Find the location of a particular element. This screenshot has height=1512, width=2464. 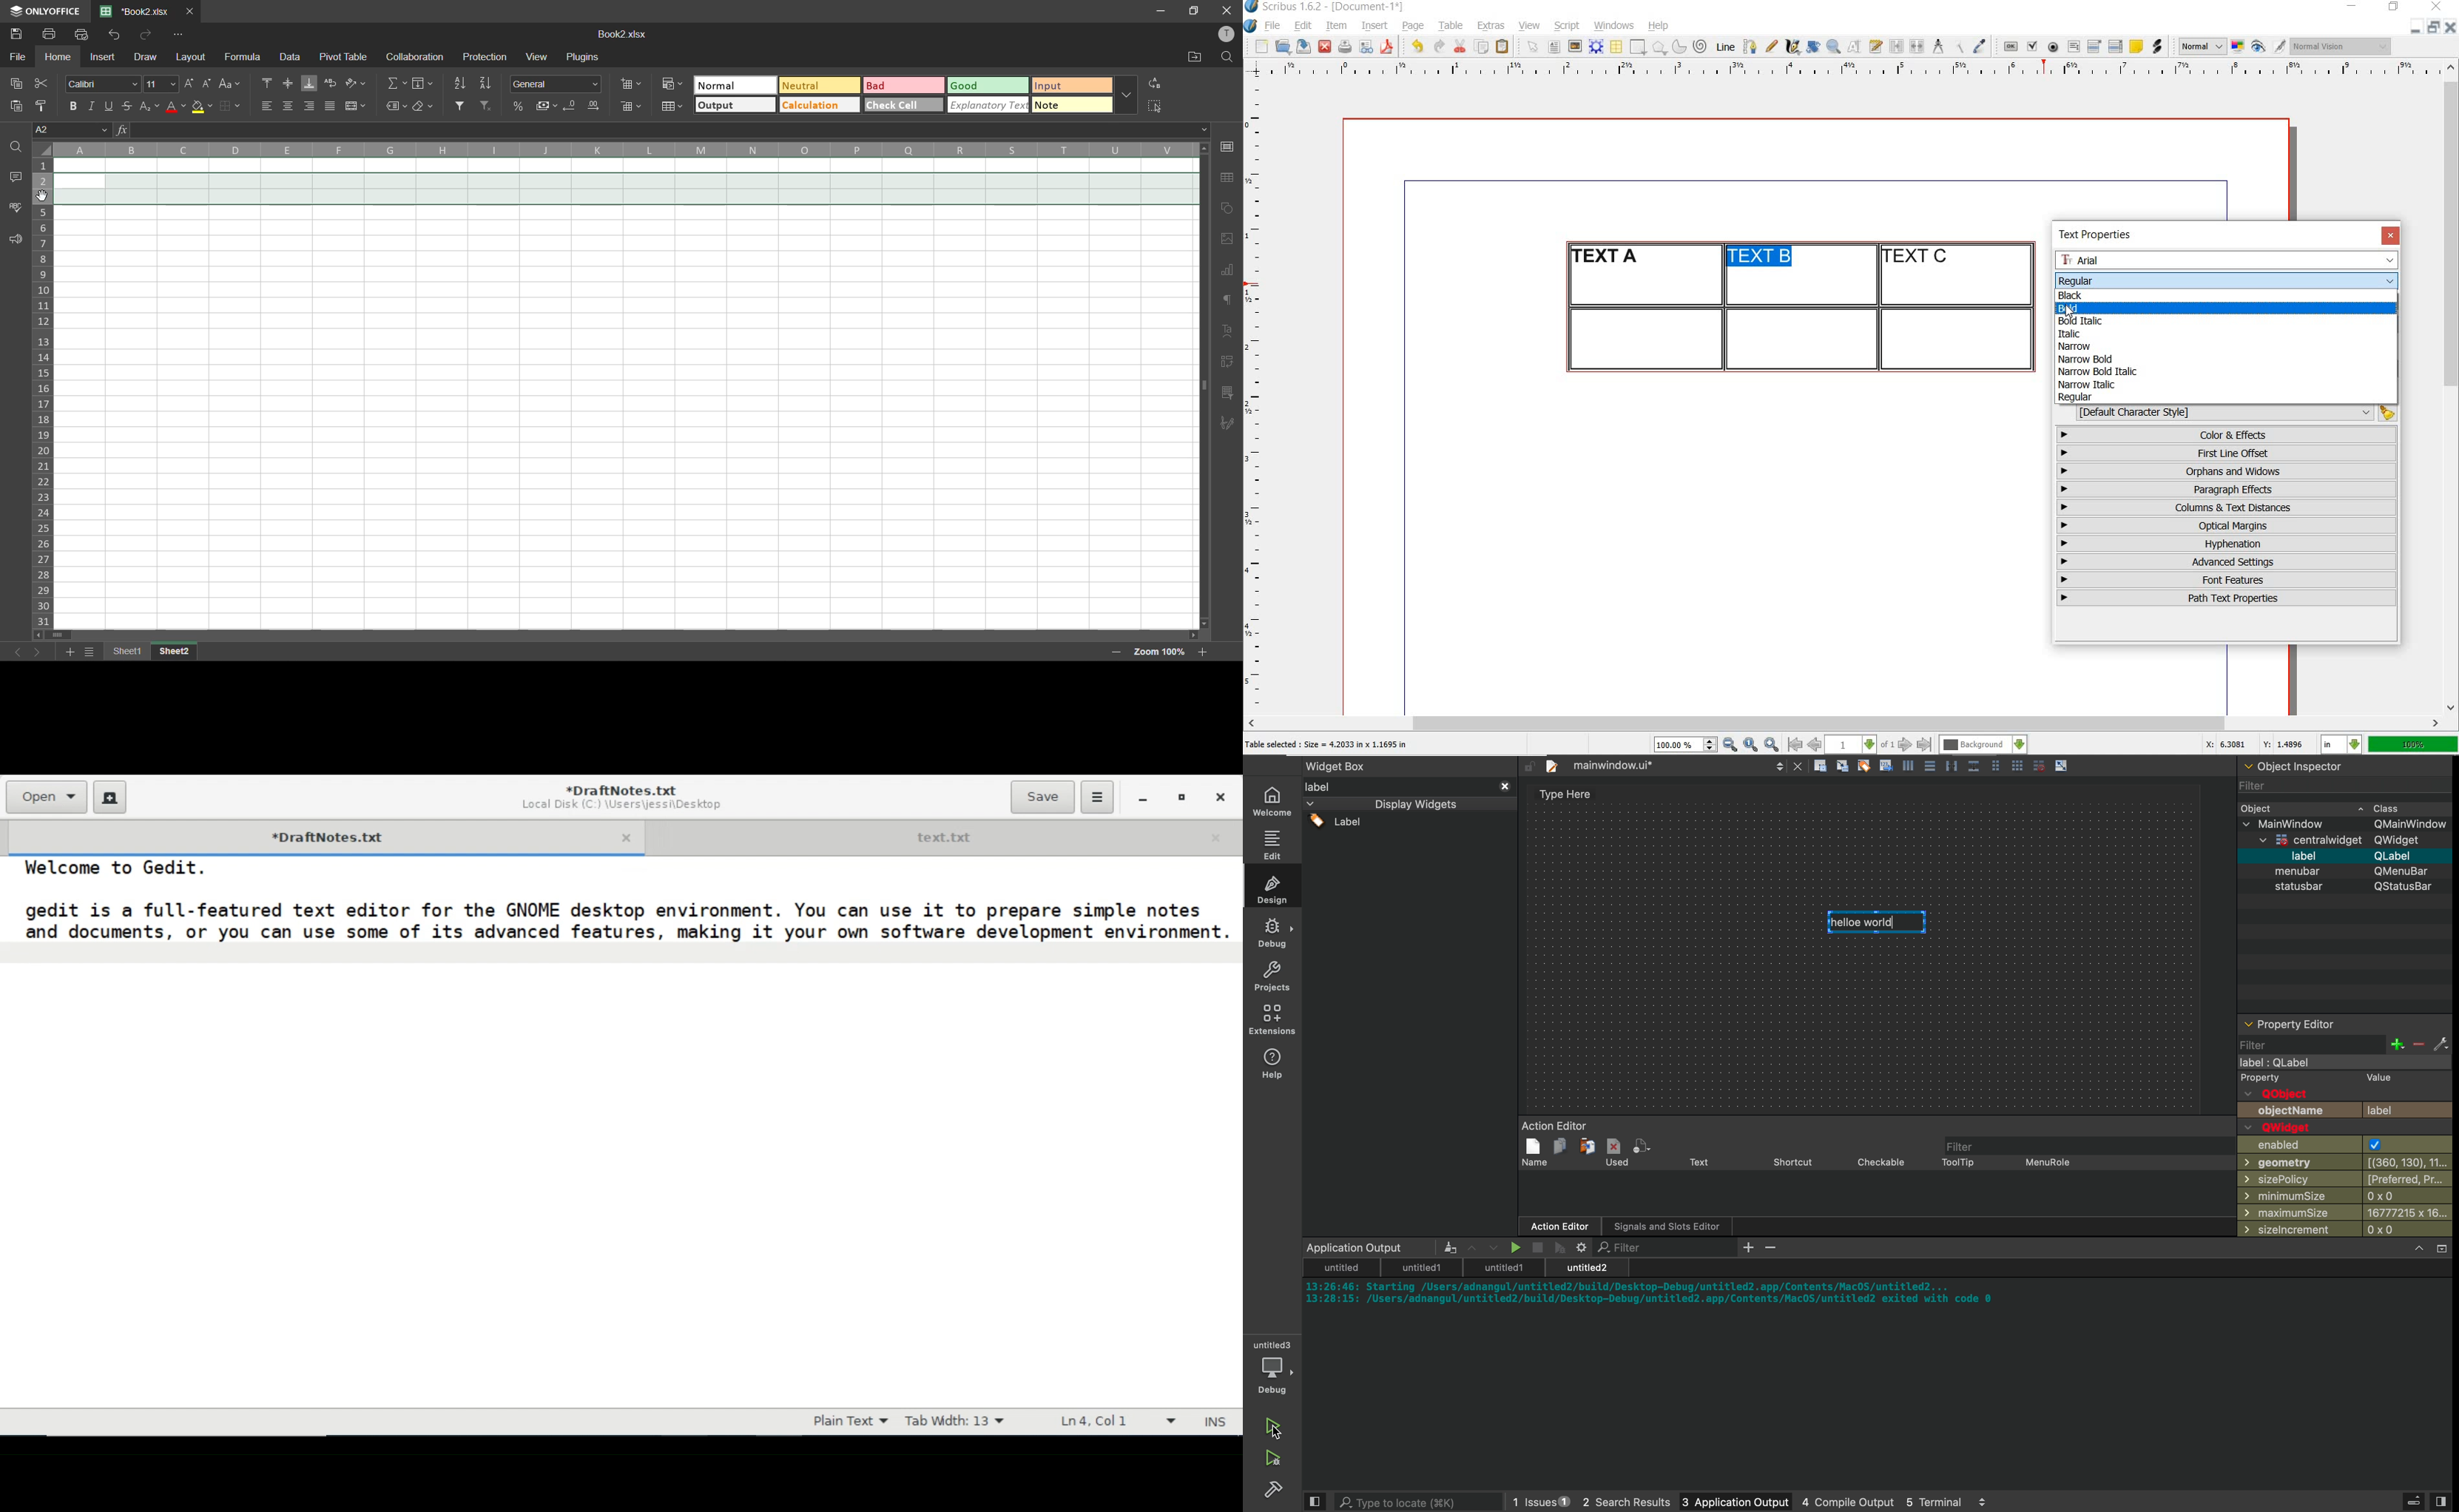

calligraphic line is located at coordinates (1794, 46).